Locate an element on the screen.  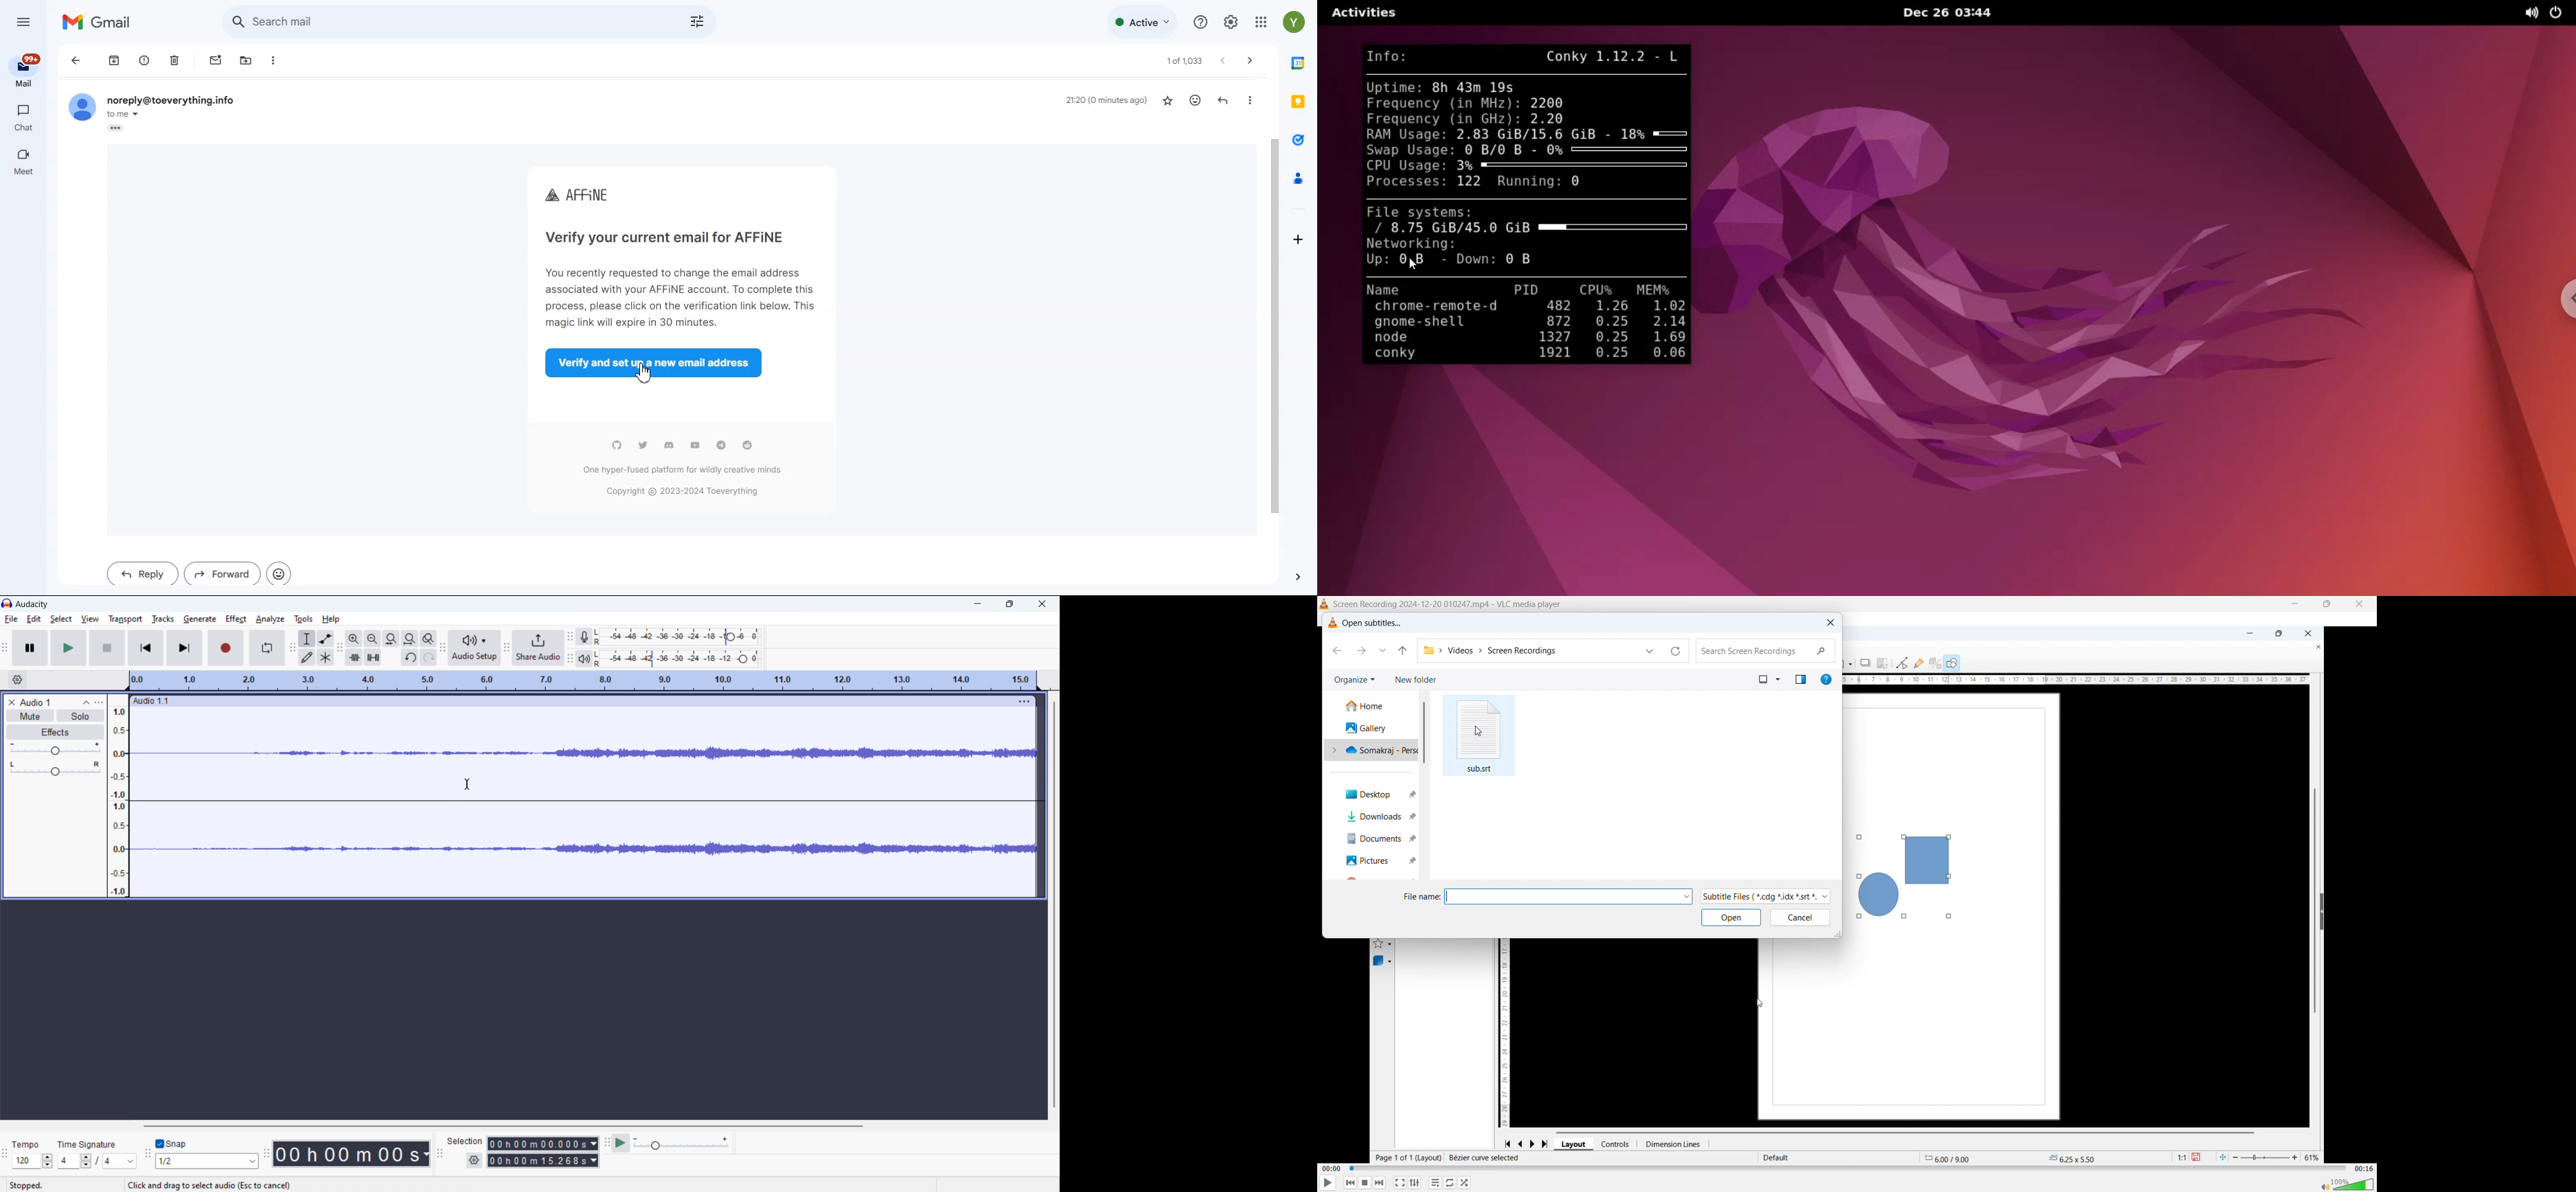
playback meter is located at coordinates (587, 658).